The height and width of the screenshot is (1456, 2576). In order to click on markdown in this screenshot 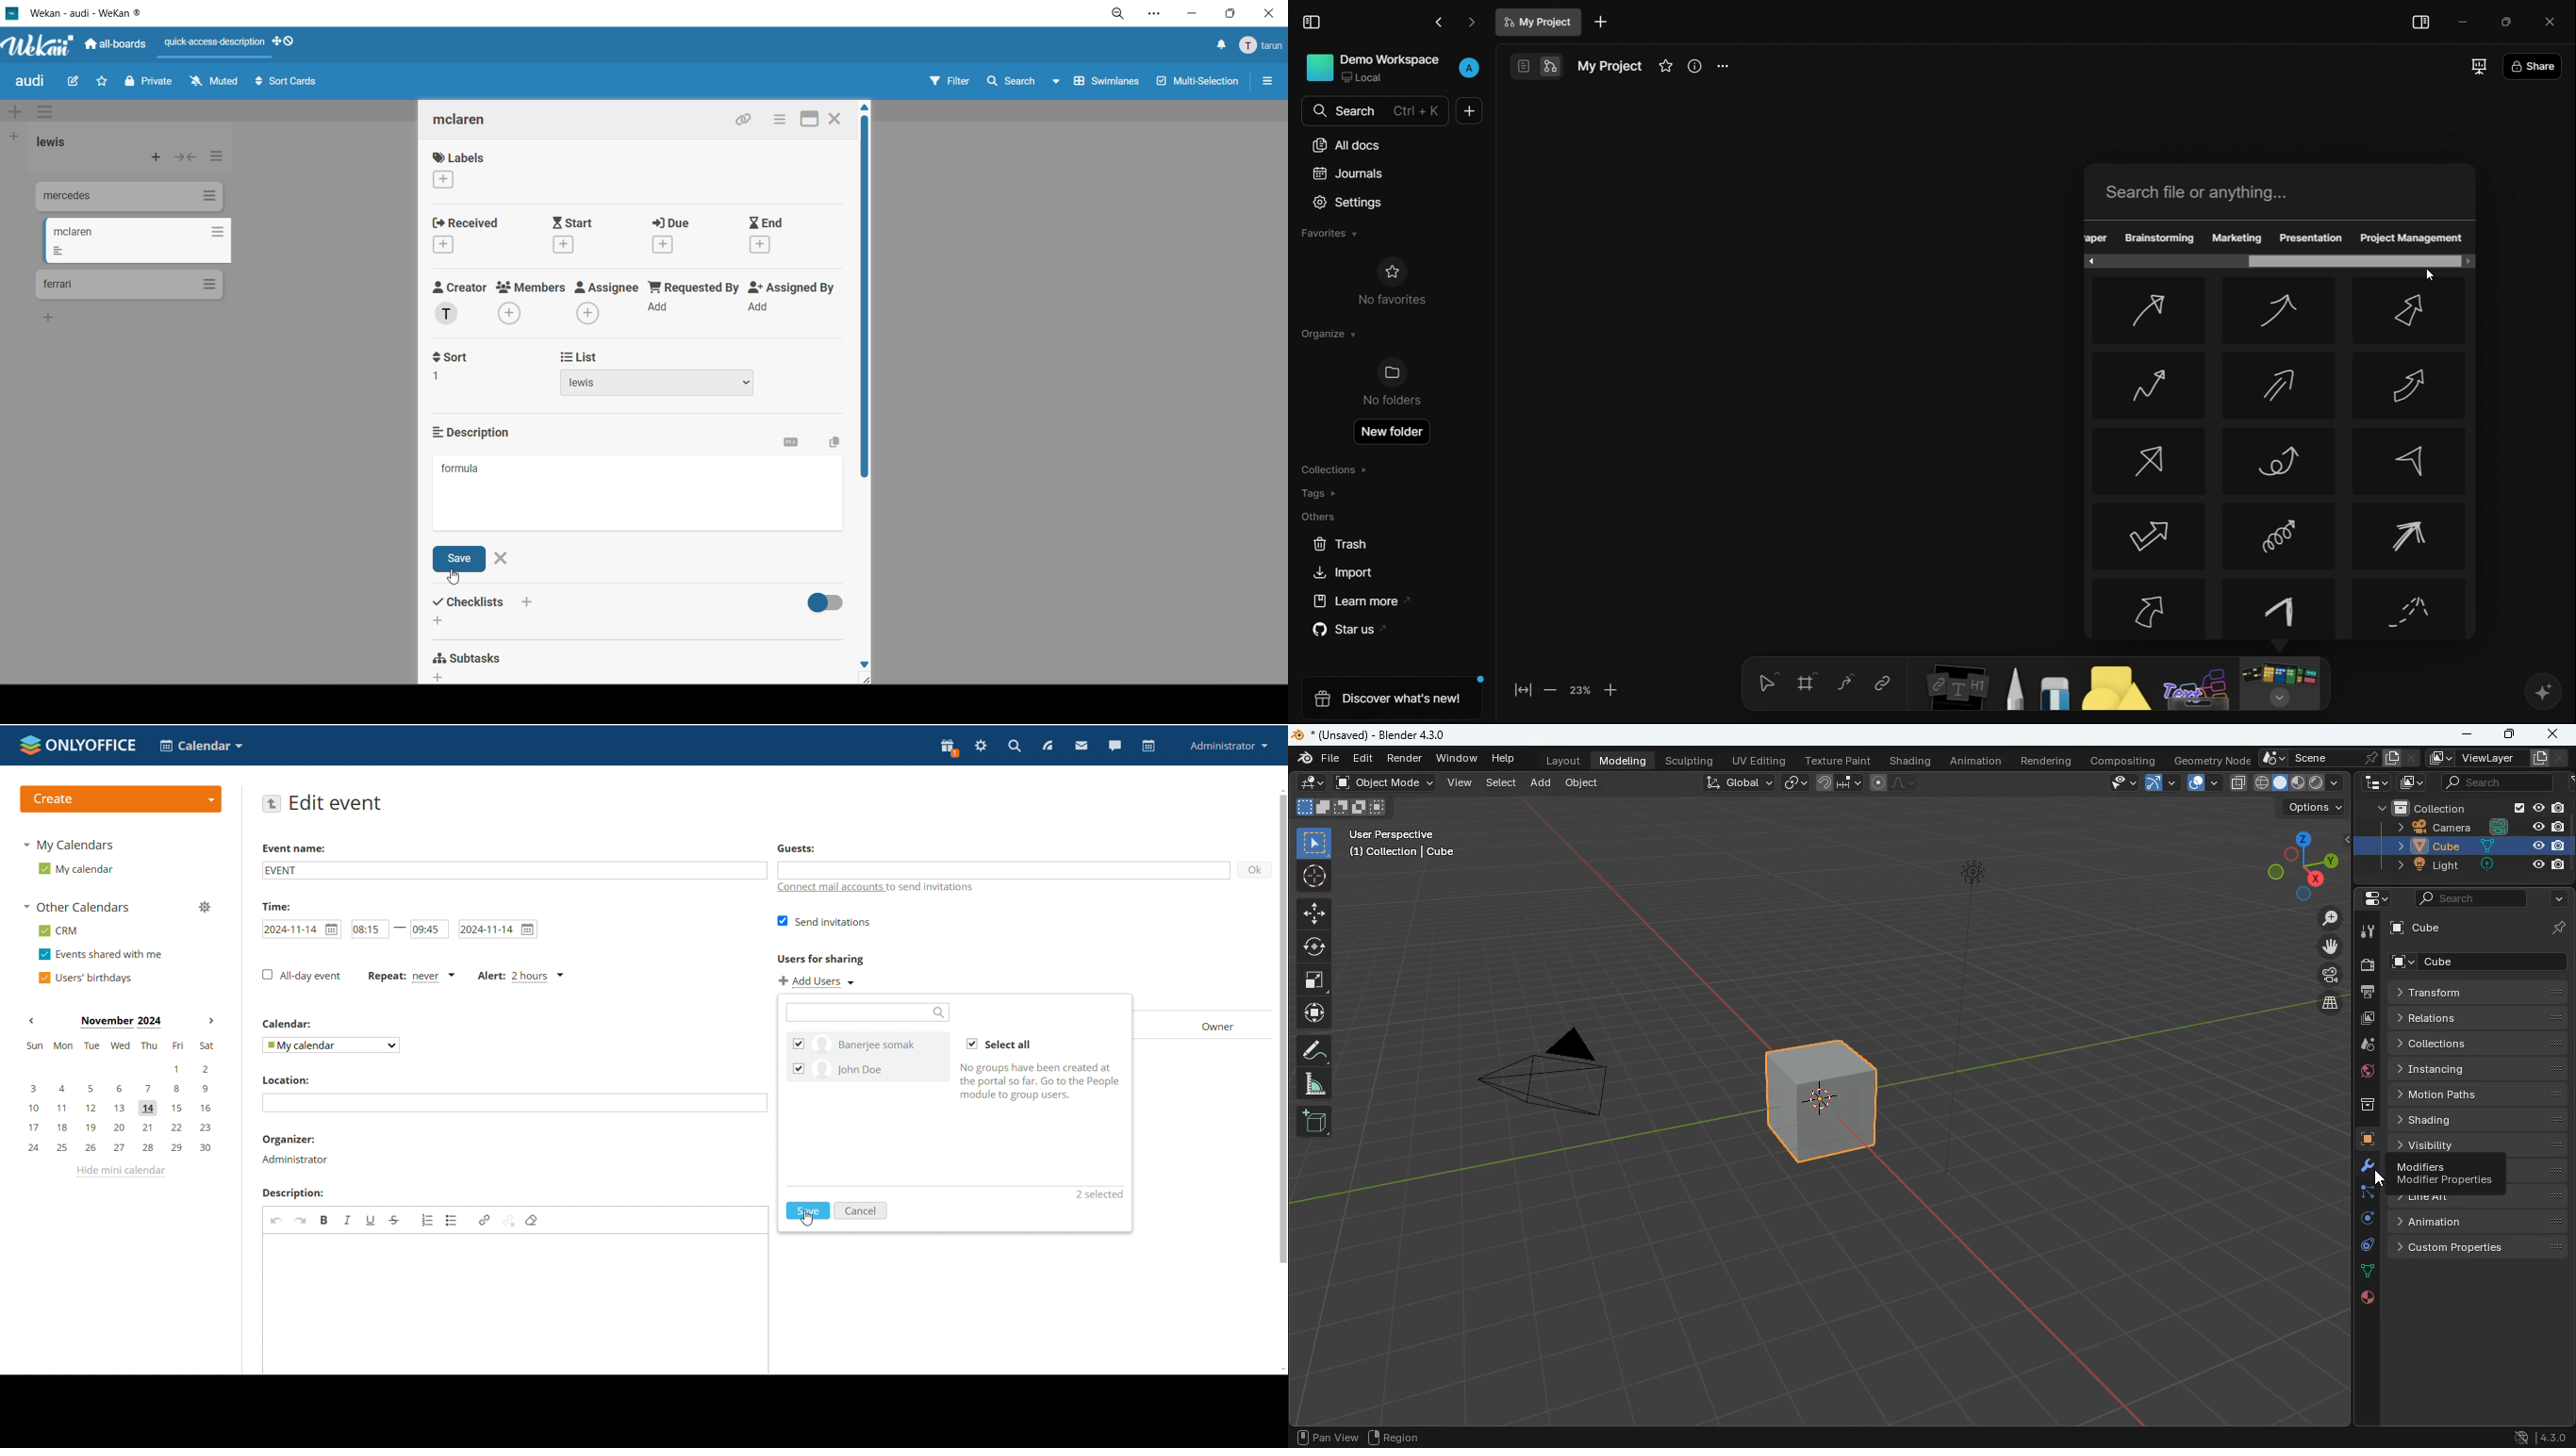, I will do `click(795, 445)`.